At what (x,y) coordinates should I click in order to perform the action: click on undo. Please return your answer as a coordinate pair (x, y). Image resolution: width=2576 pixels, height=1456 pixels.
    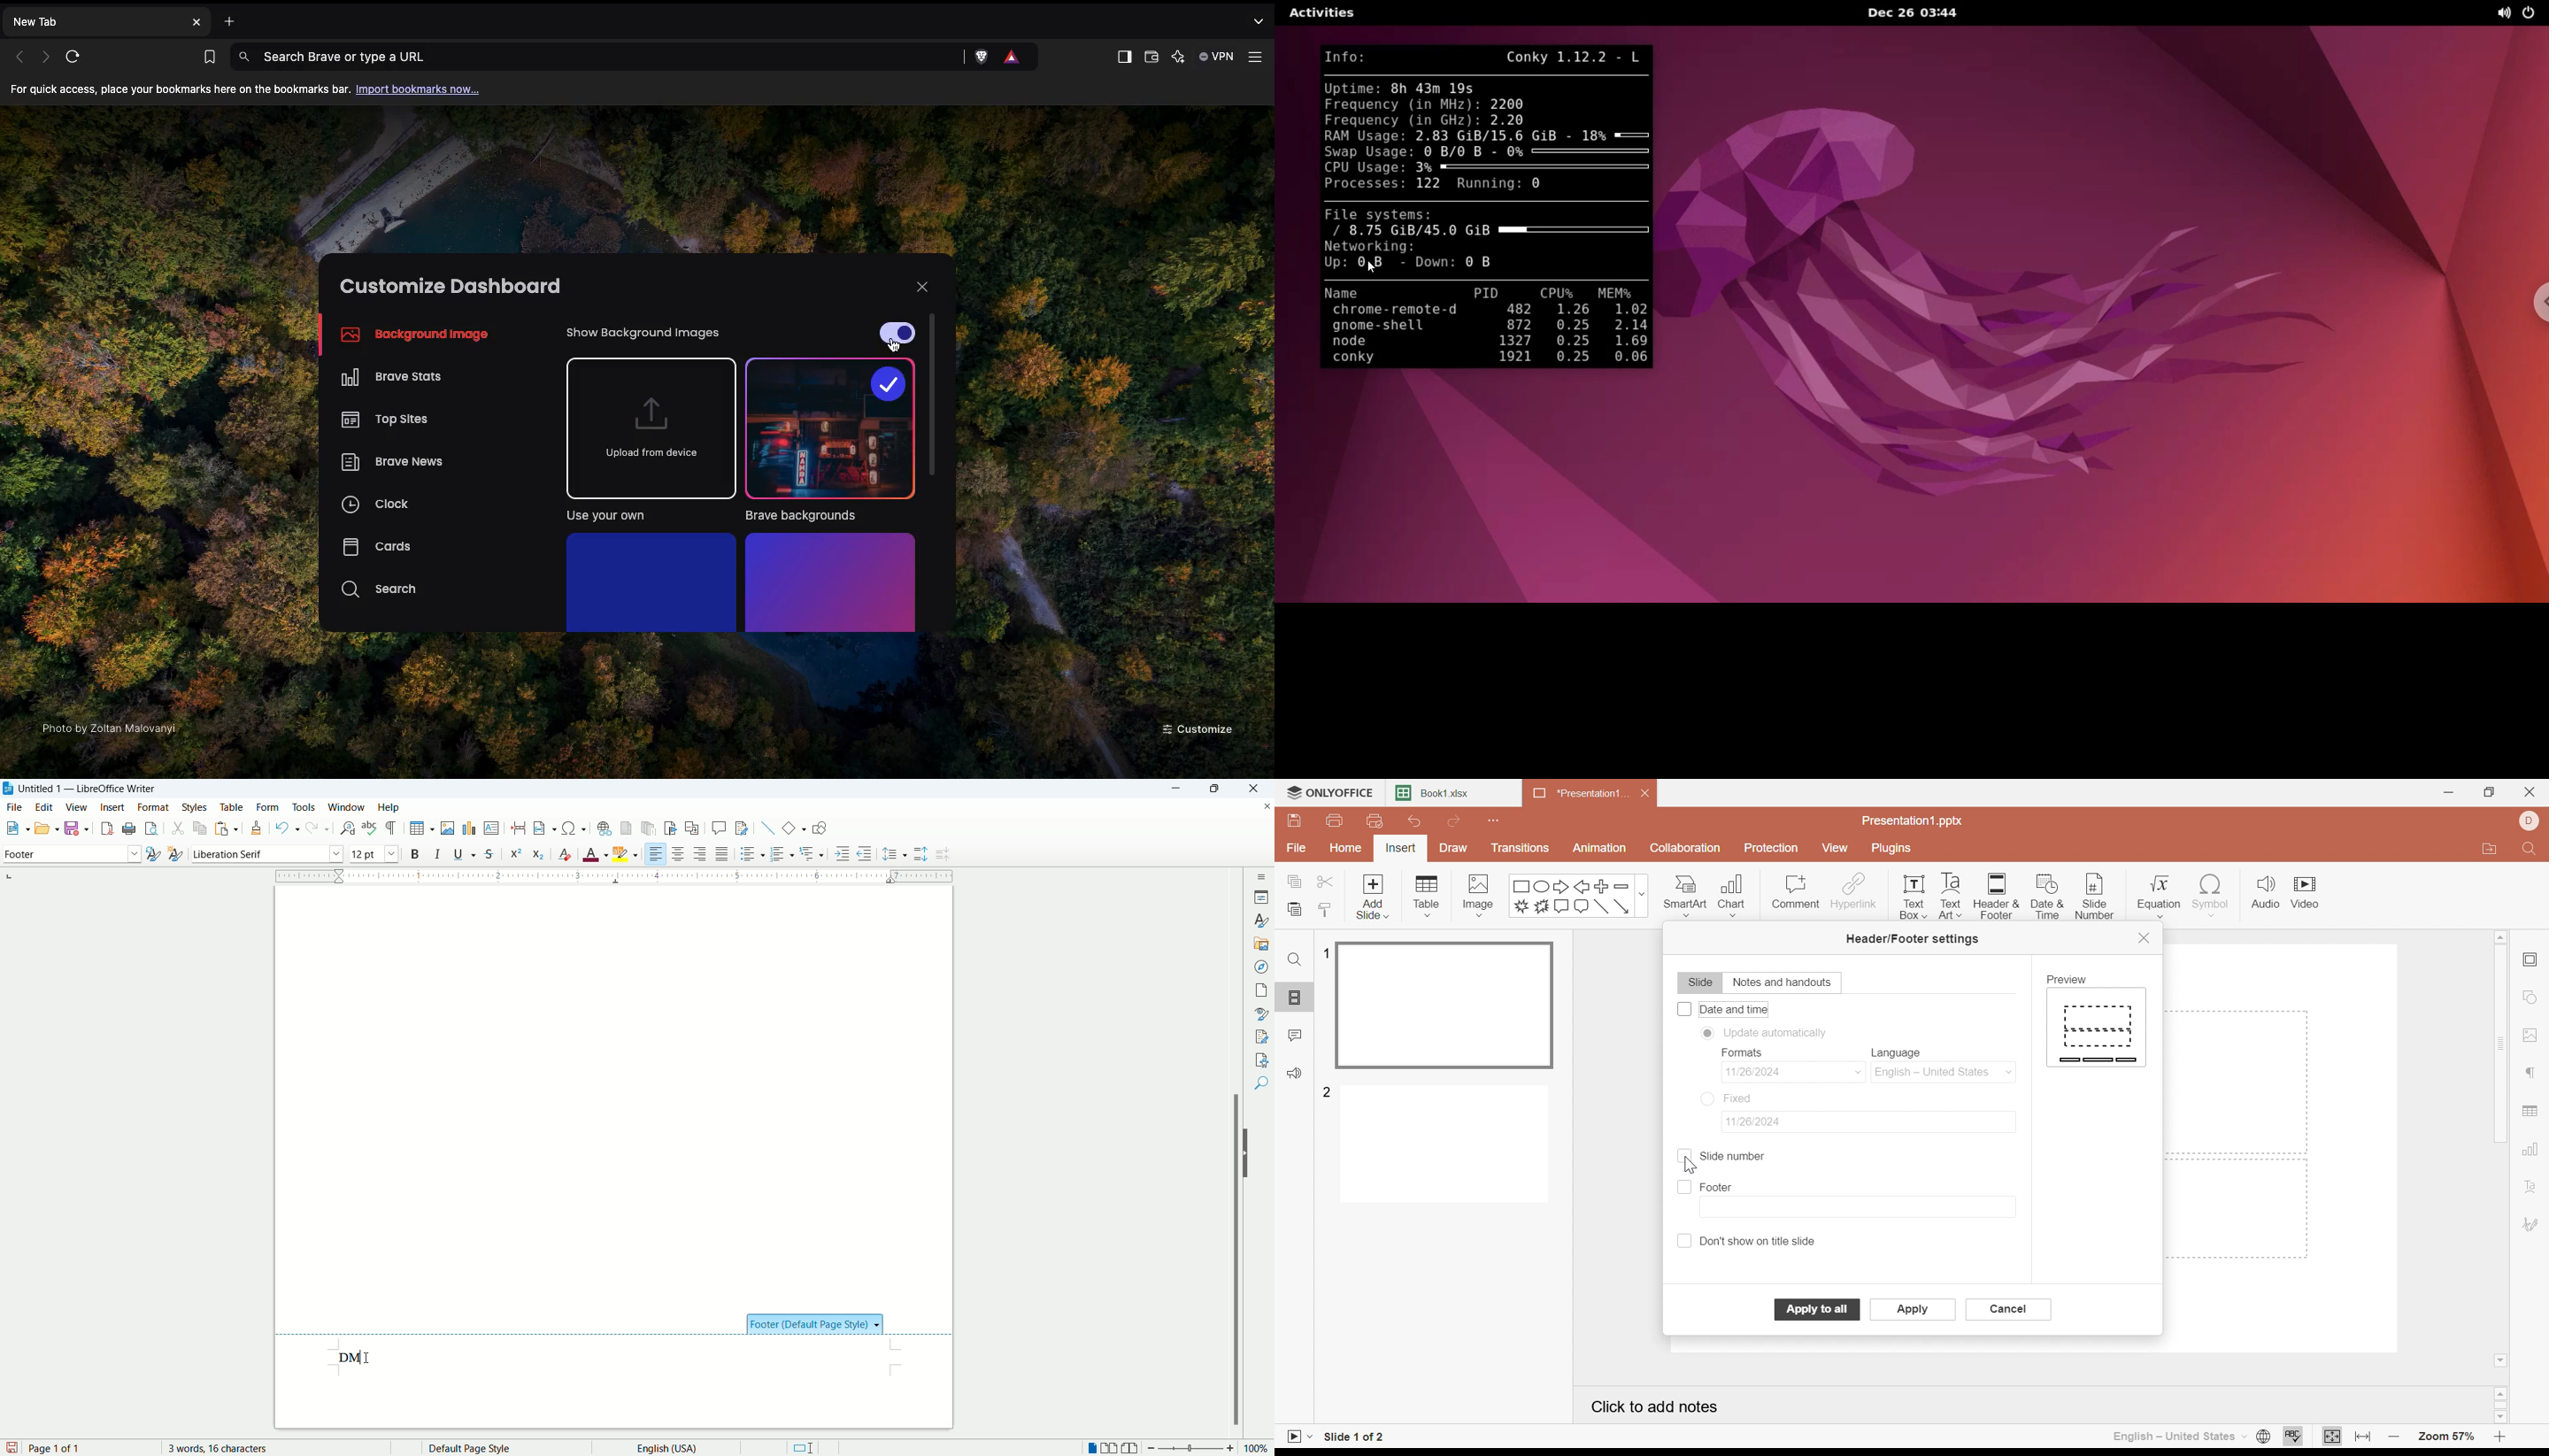
    Looking at the image, I should click on (287, 828).